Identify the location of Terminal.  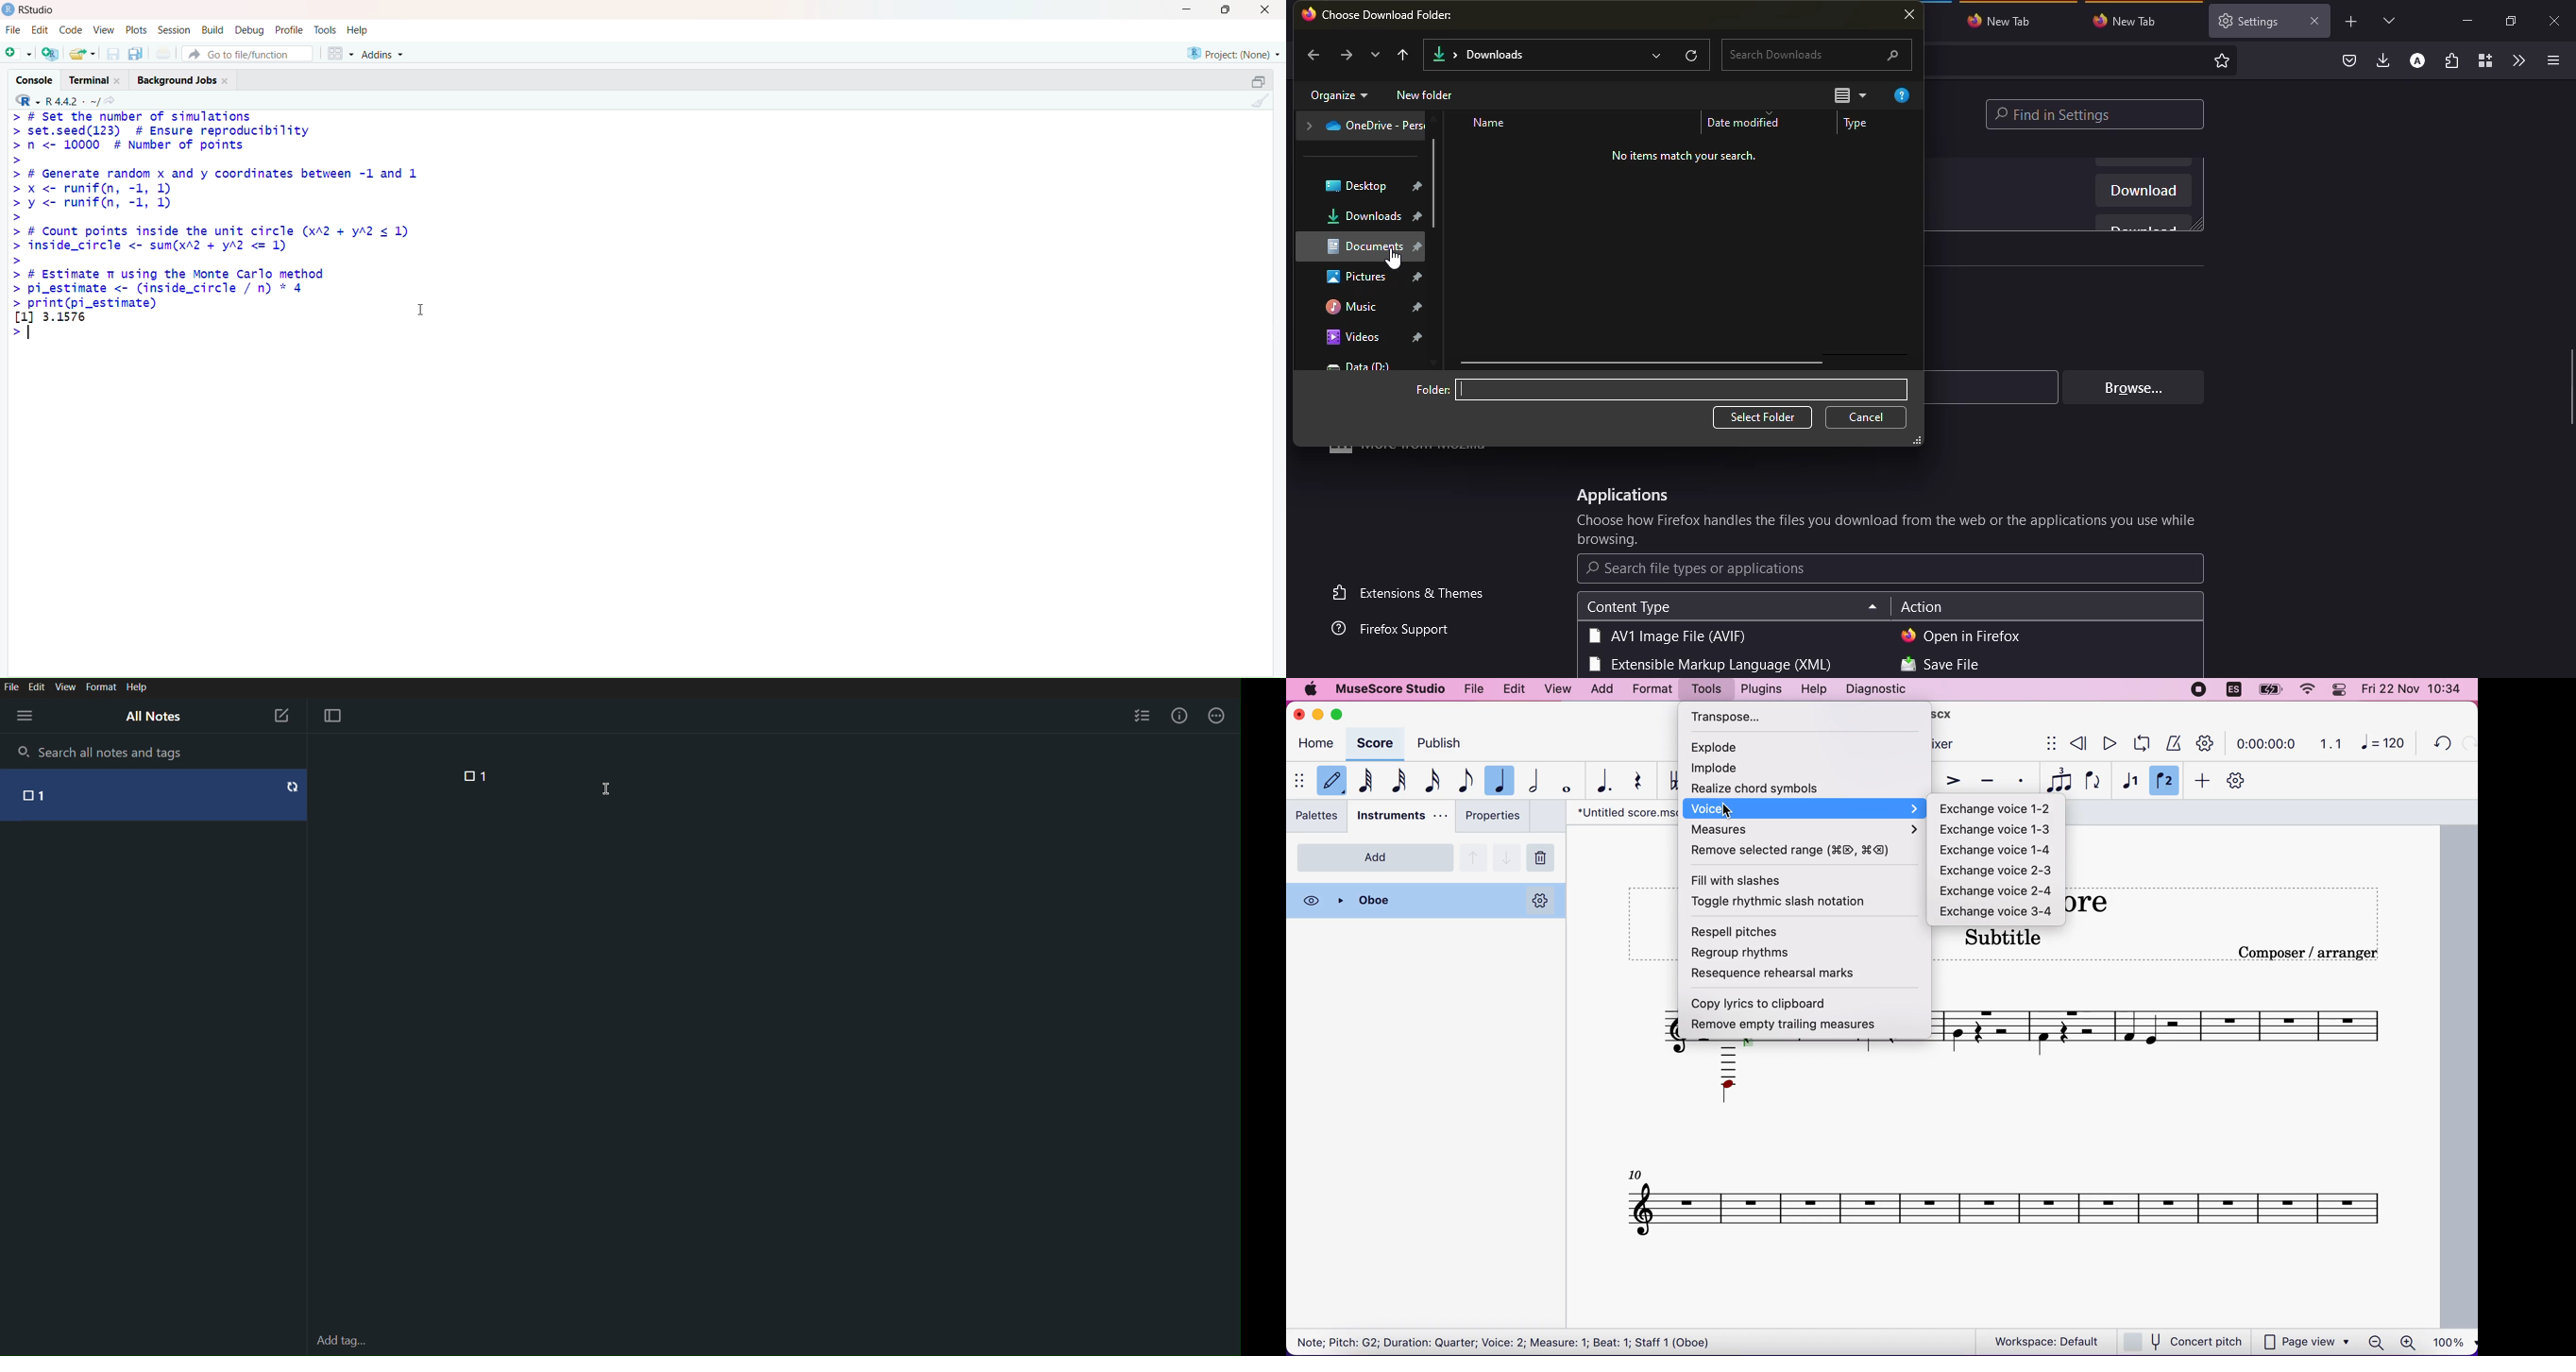
(96, 80).